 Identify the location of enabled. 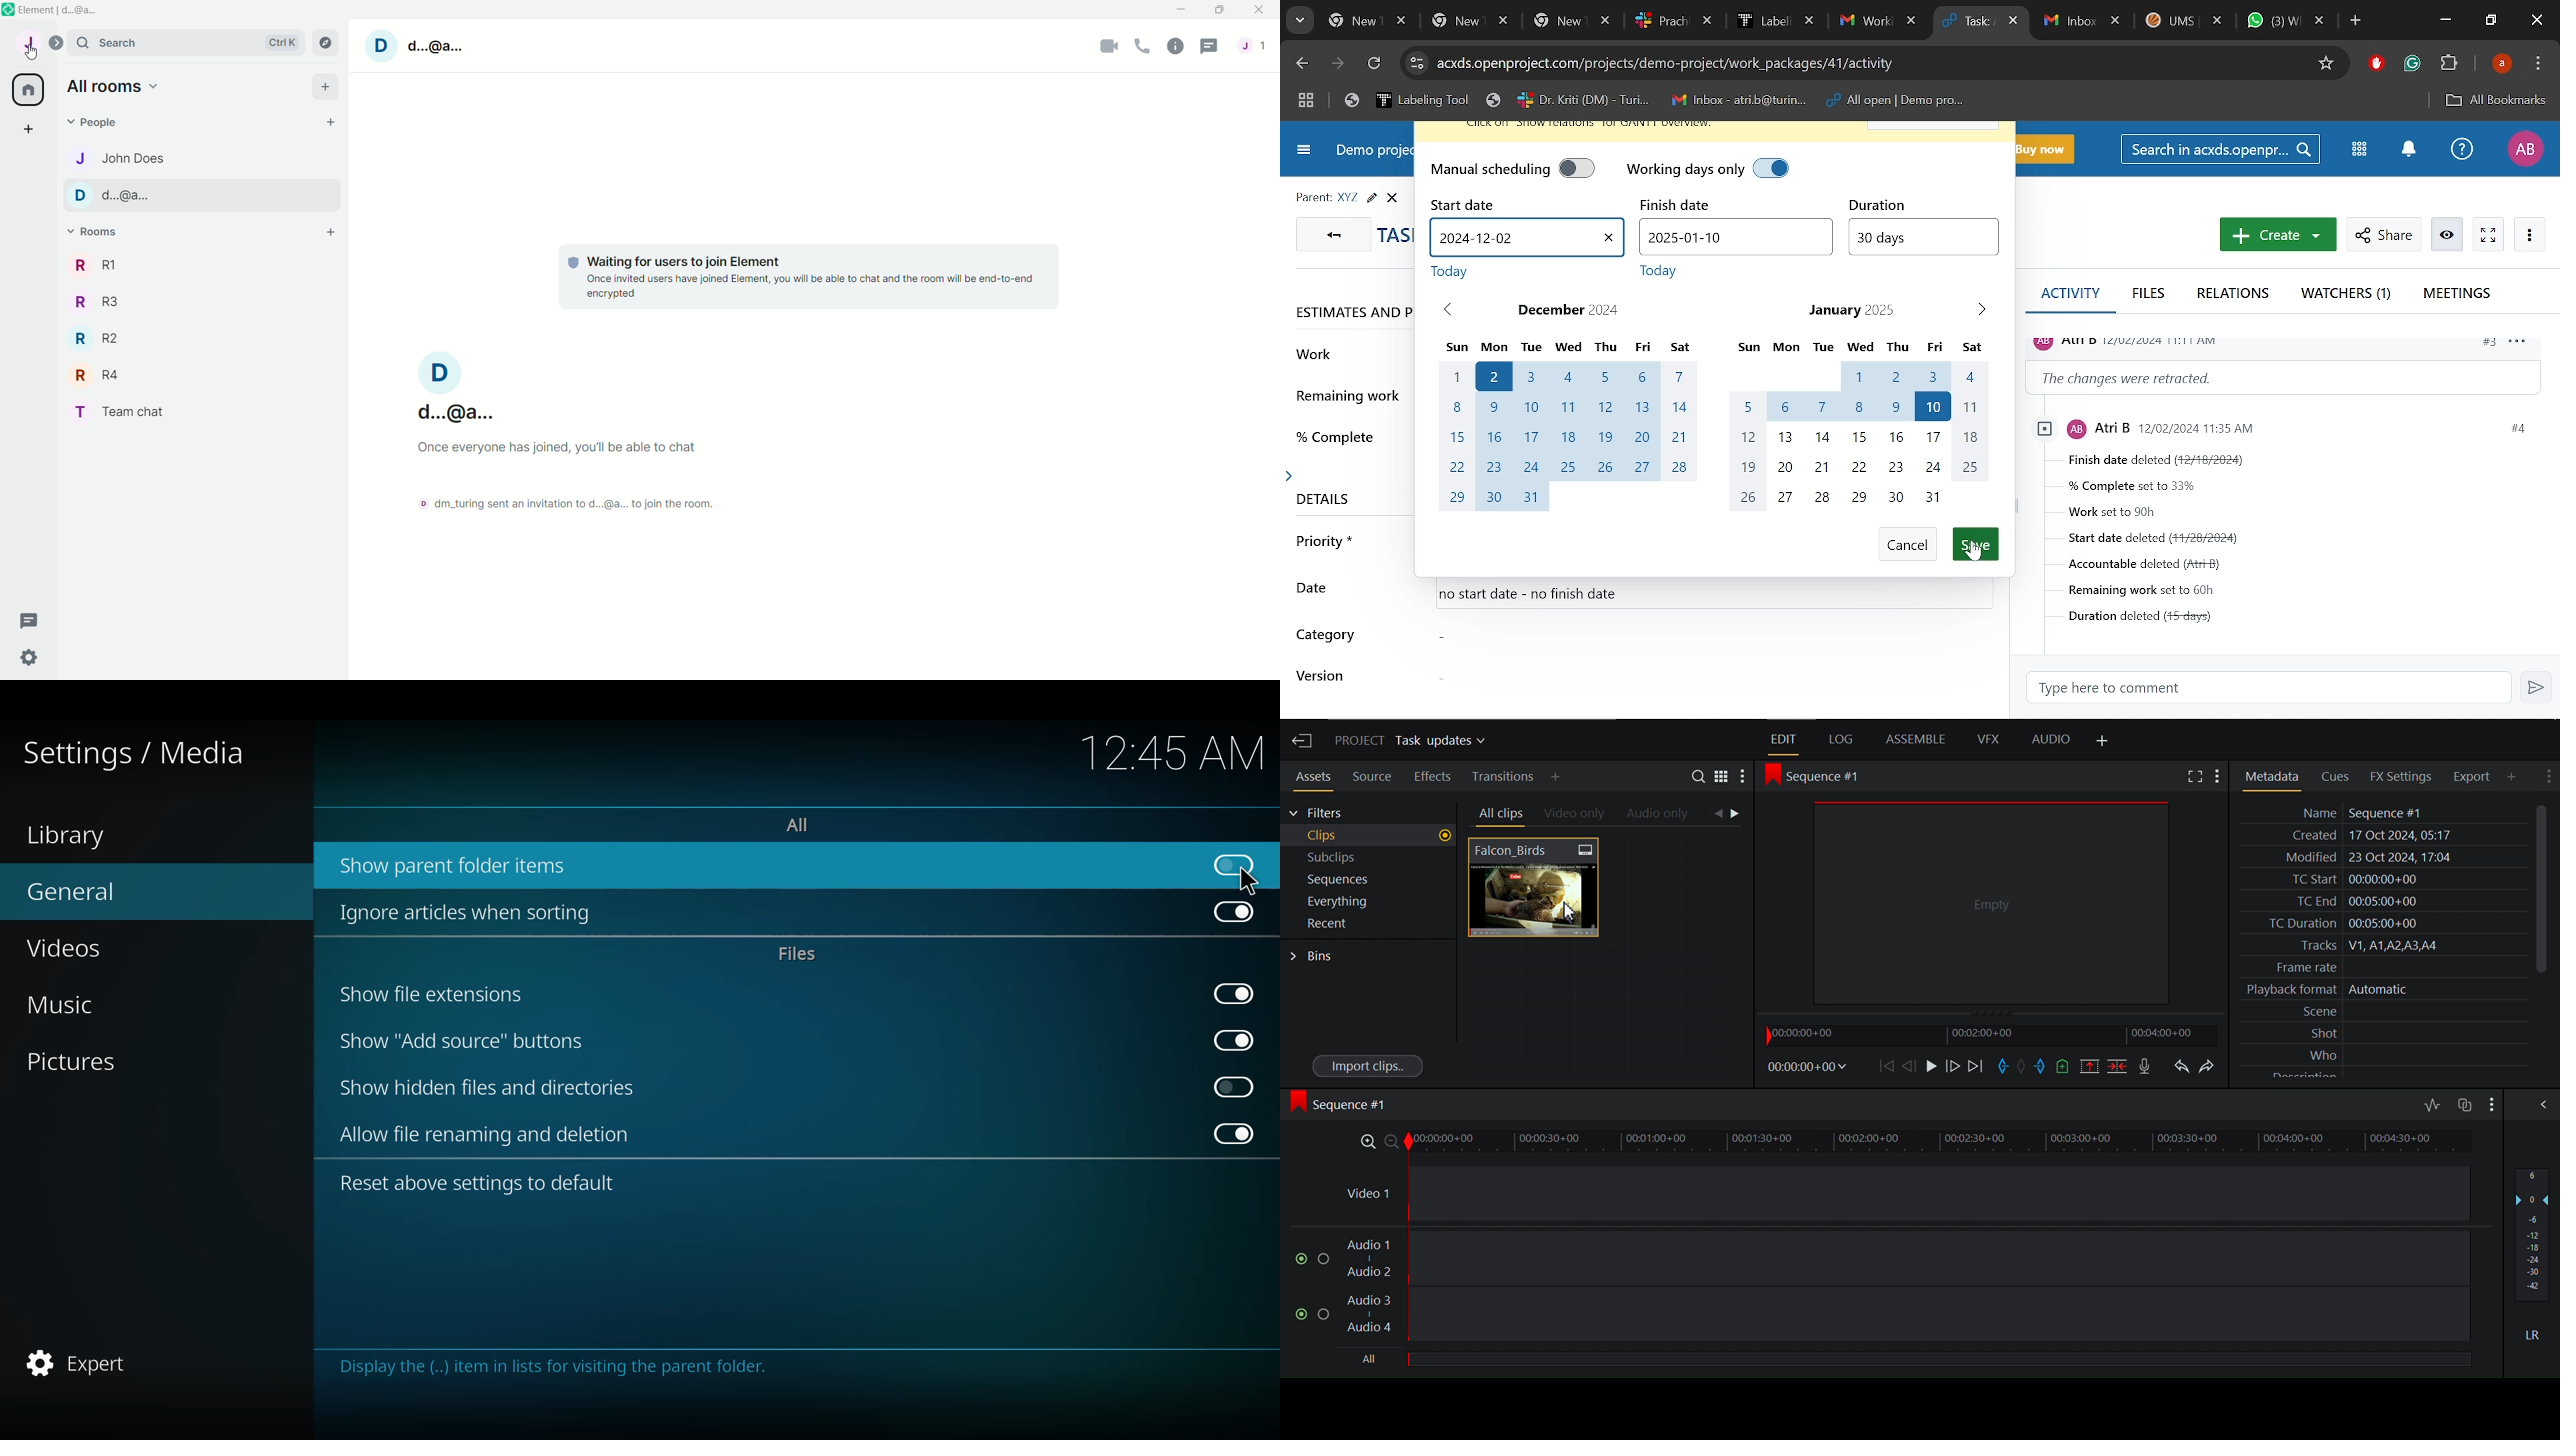
(1233, 913).